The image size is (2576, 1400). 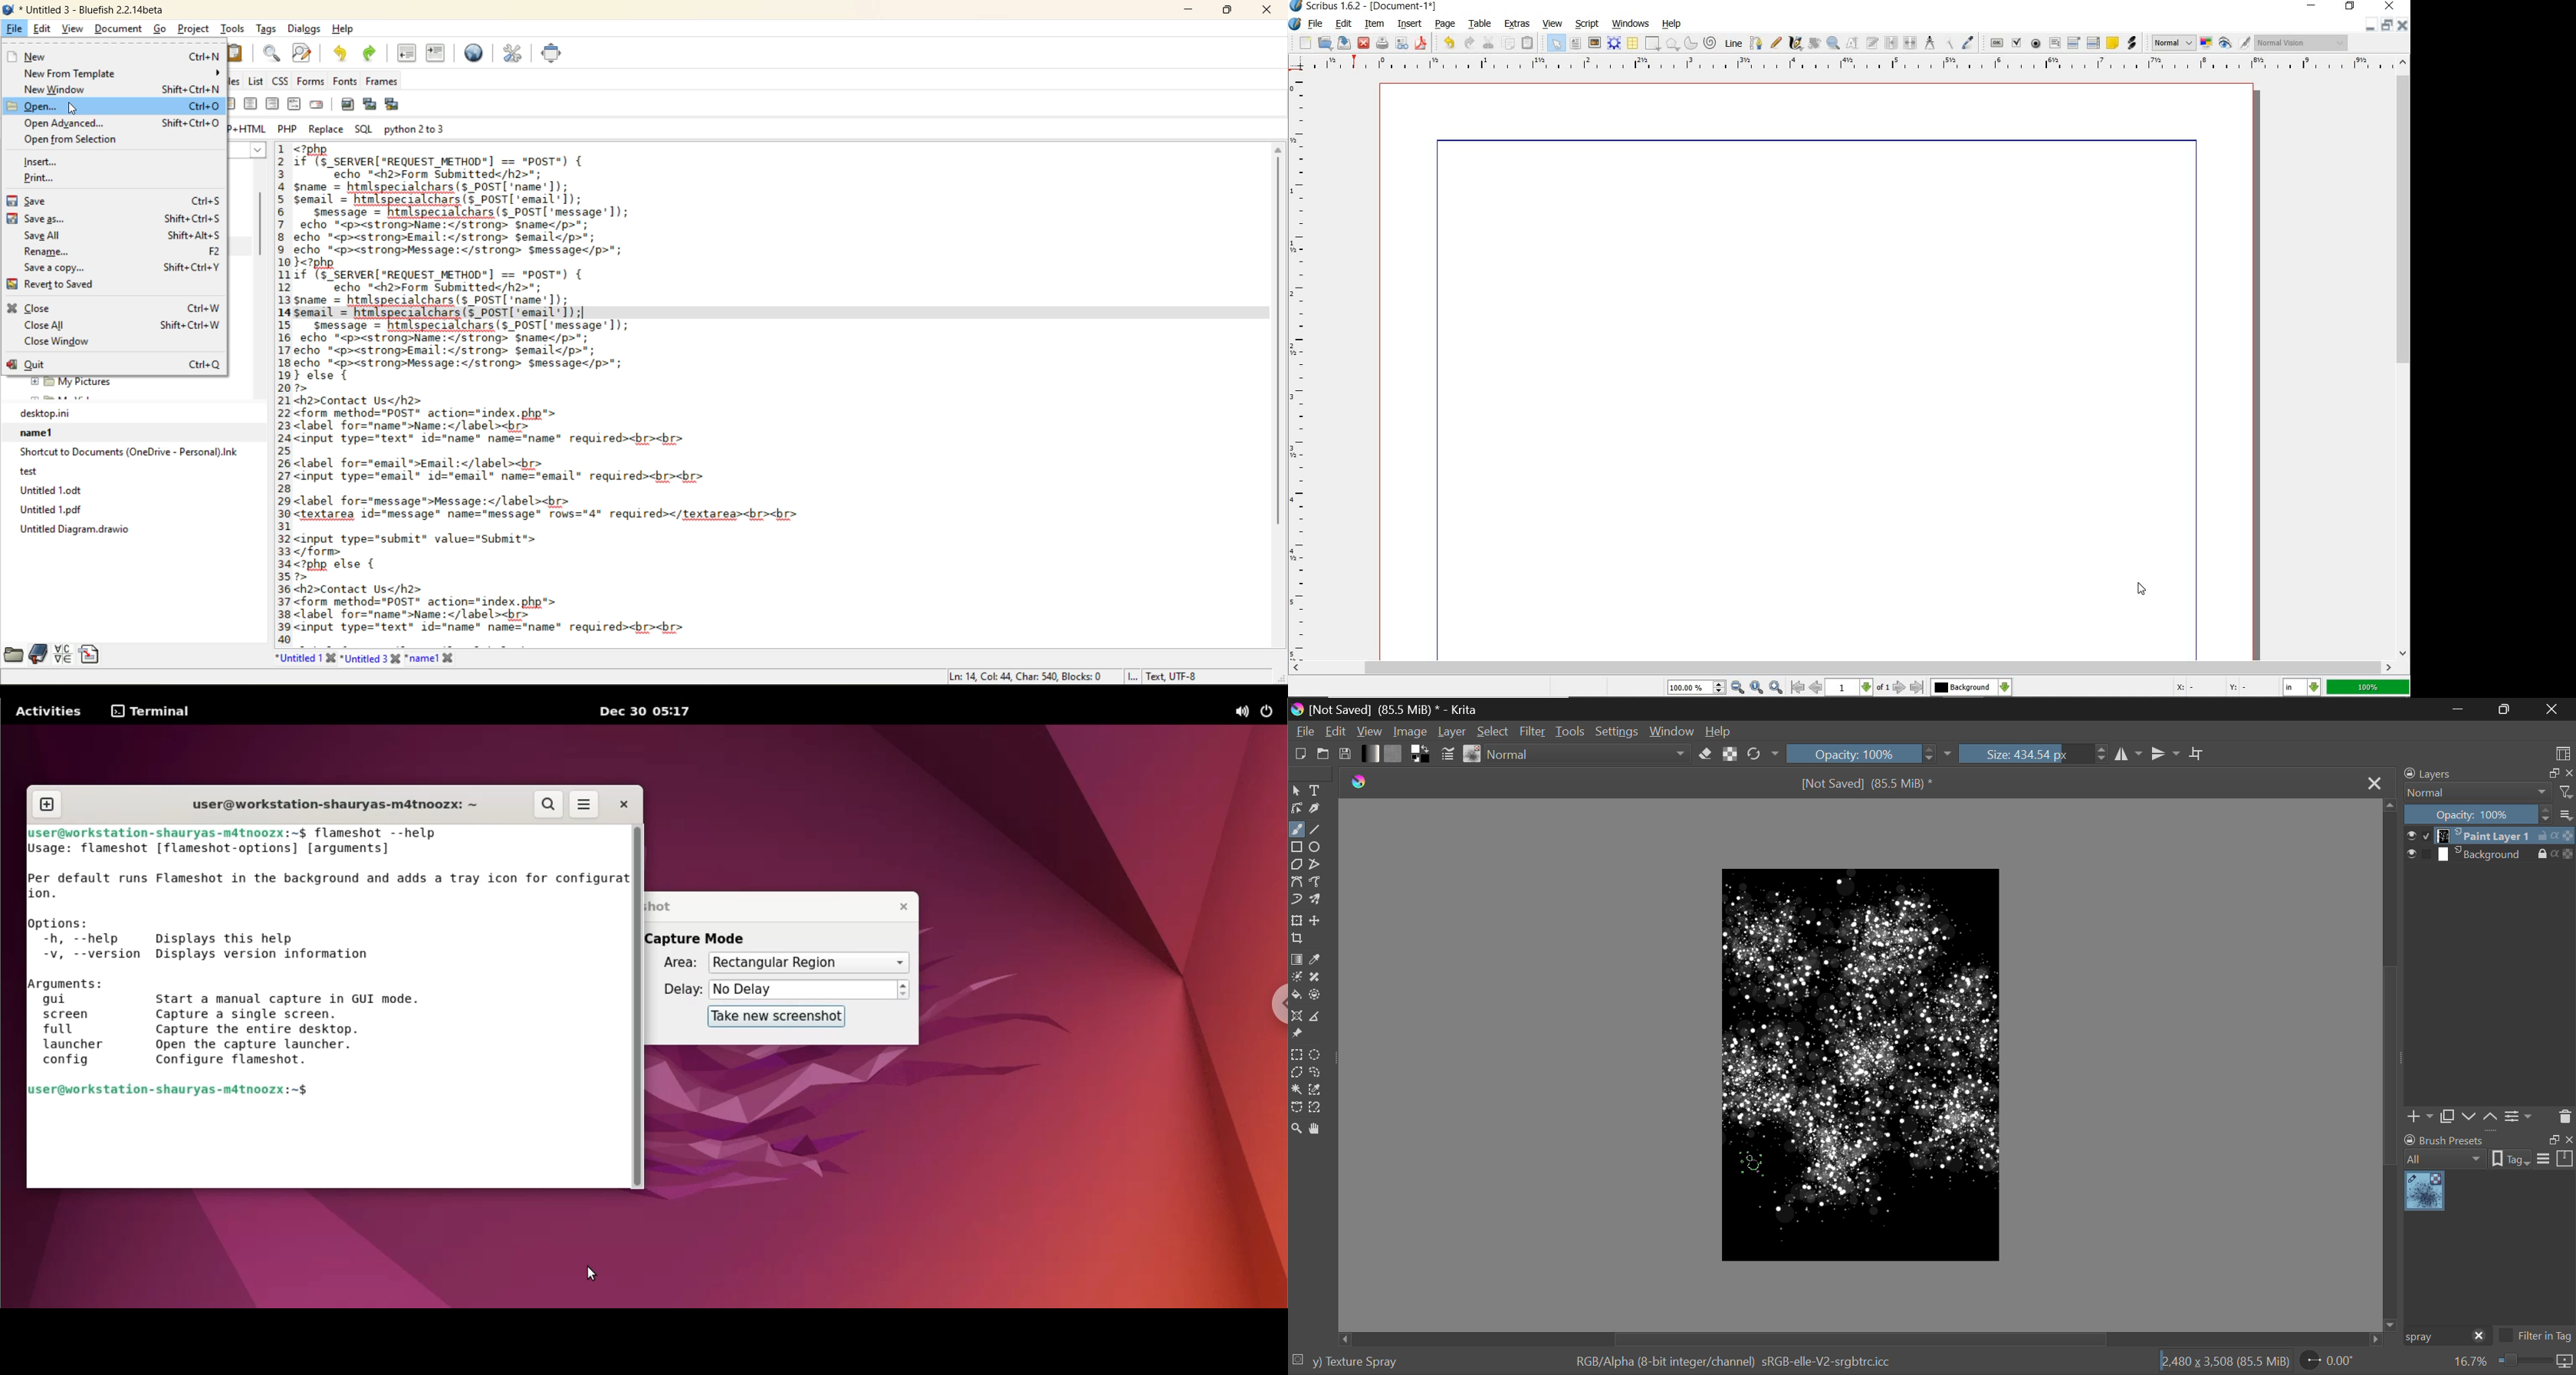 I want to click on Lock Alpha, so click(x=1731, y=754).